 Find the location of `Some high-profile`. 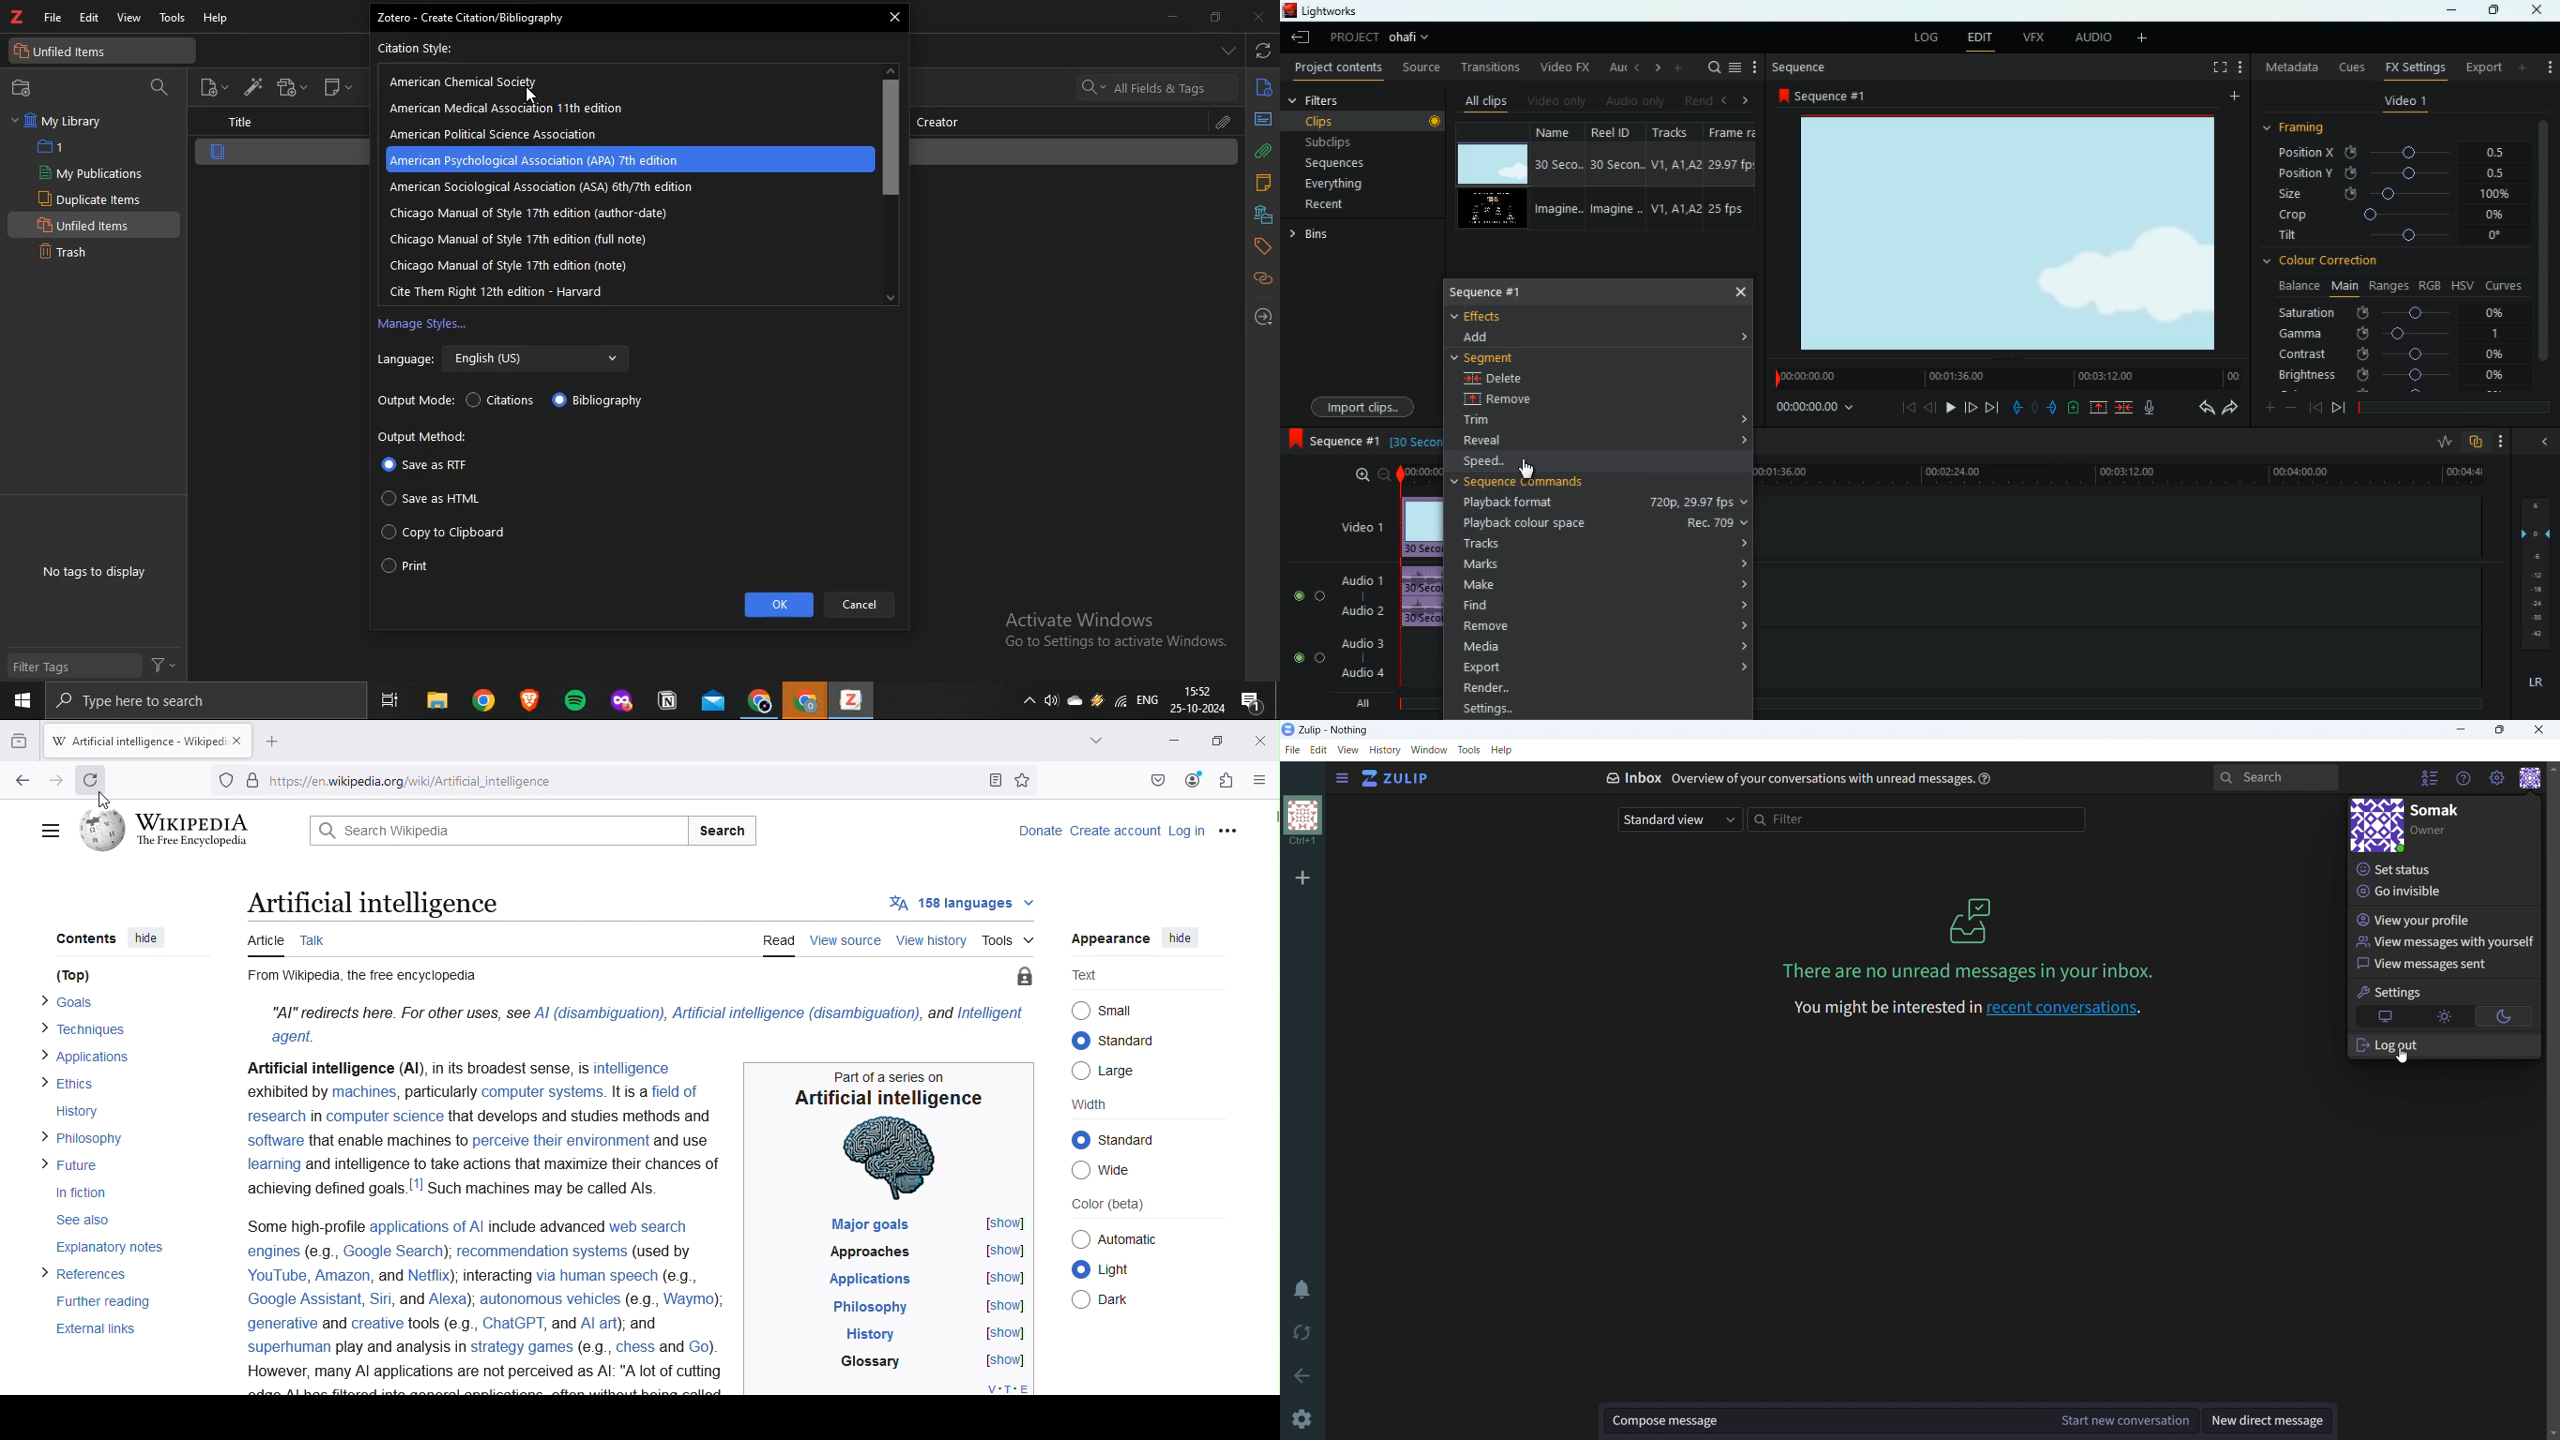

Some high-profile is located at coordinates (297, 1229).